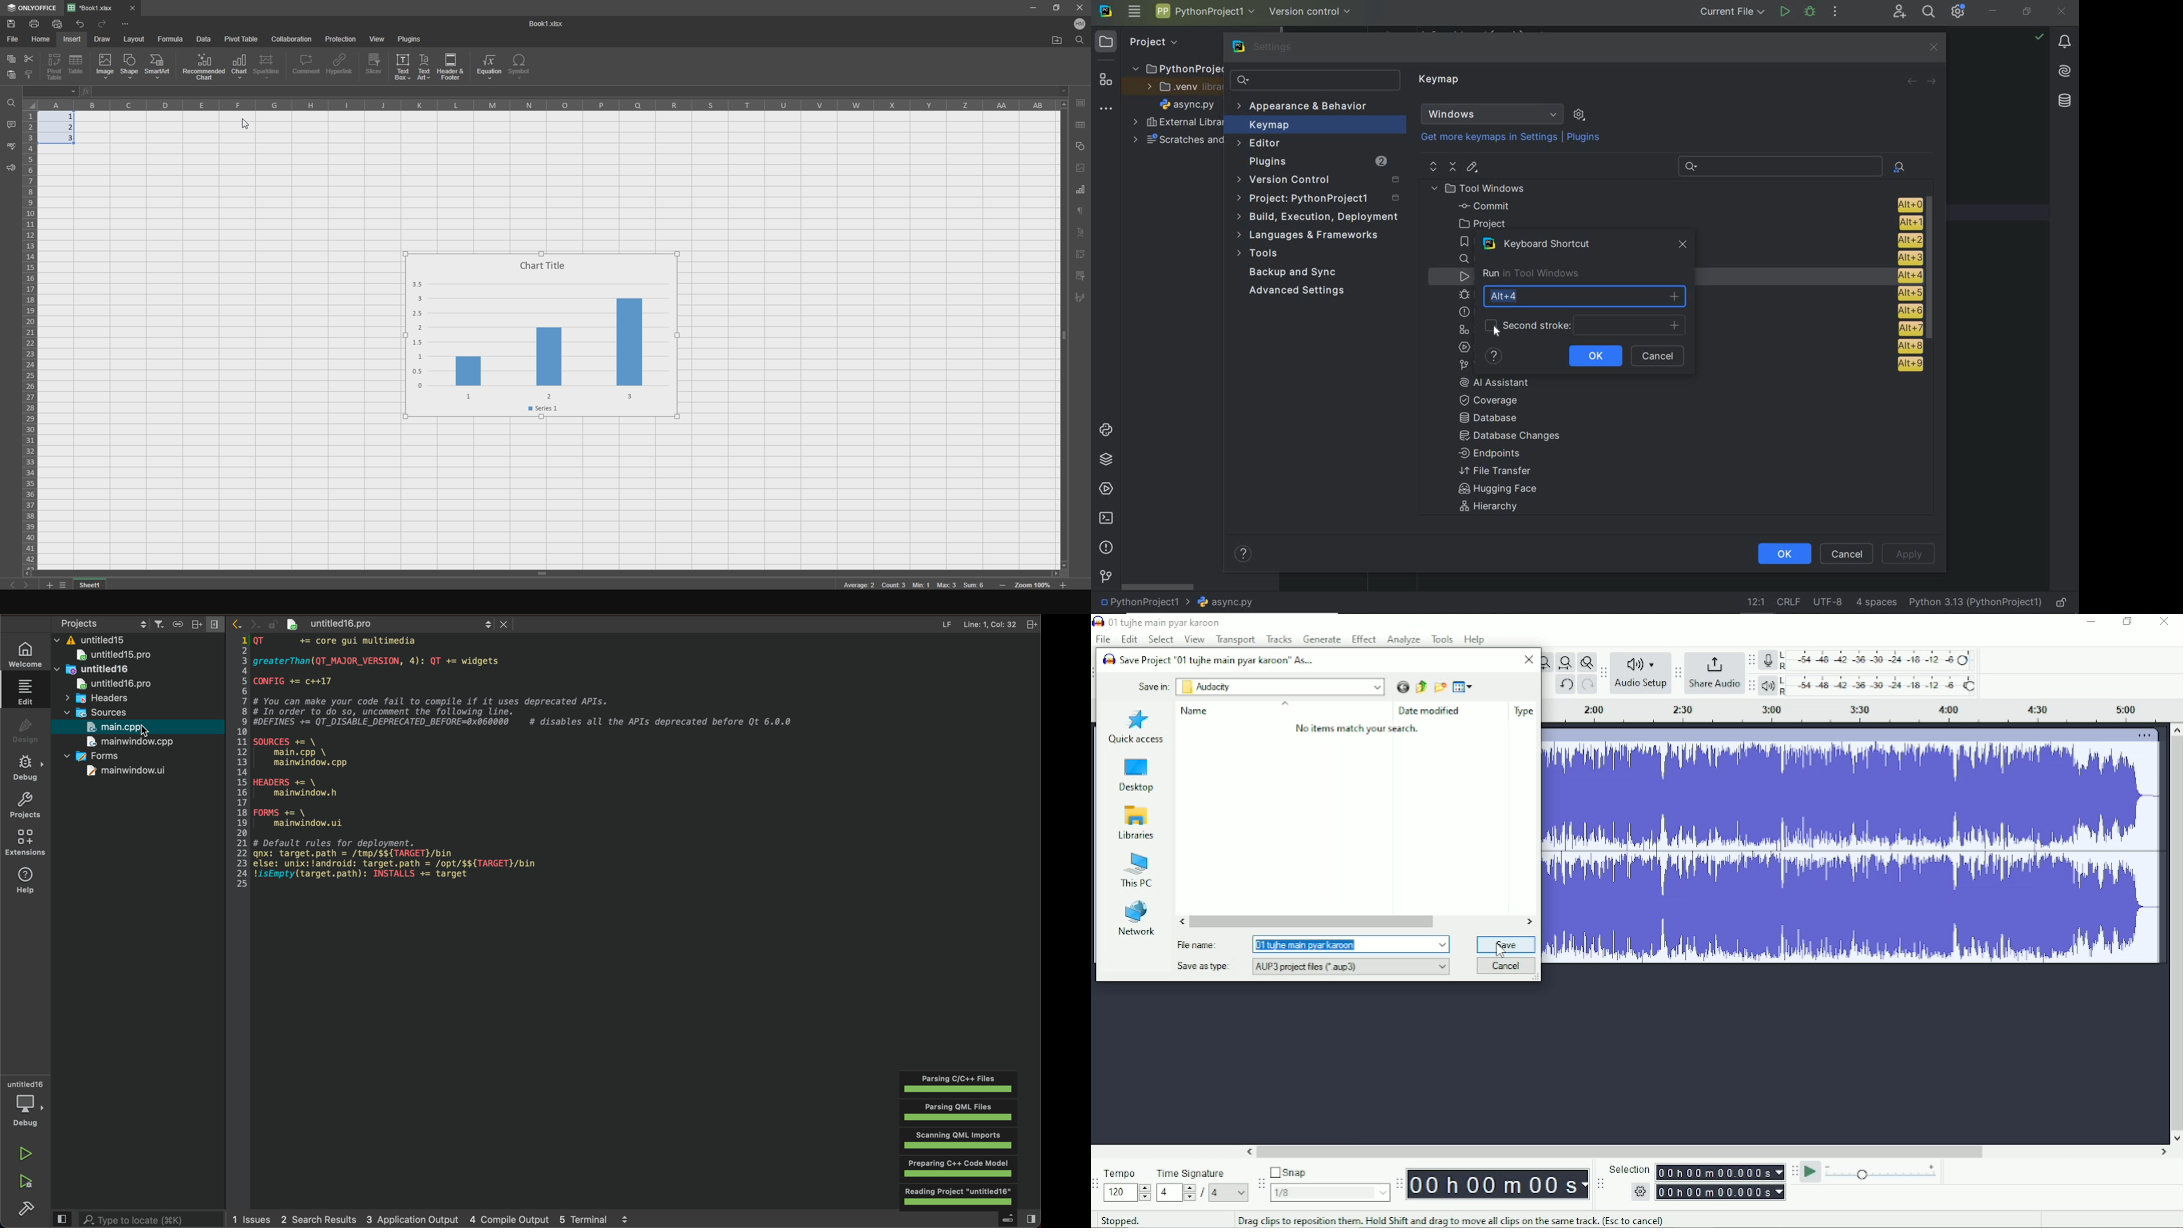  What do you see at coordinates (78, 23) in the screenshot?
I see `undo` at bounding box center [78, 23].